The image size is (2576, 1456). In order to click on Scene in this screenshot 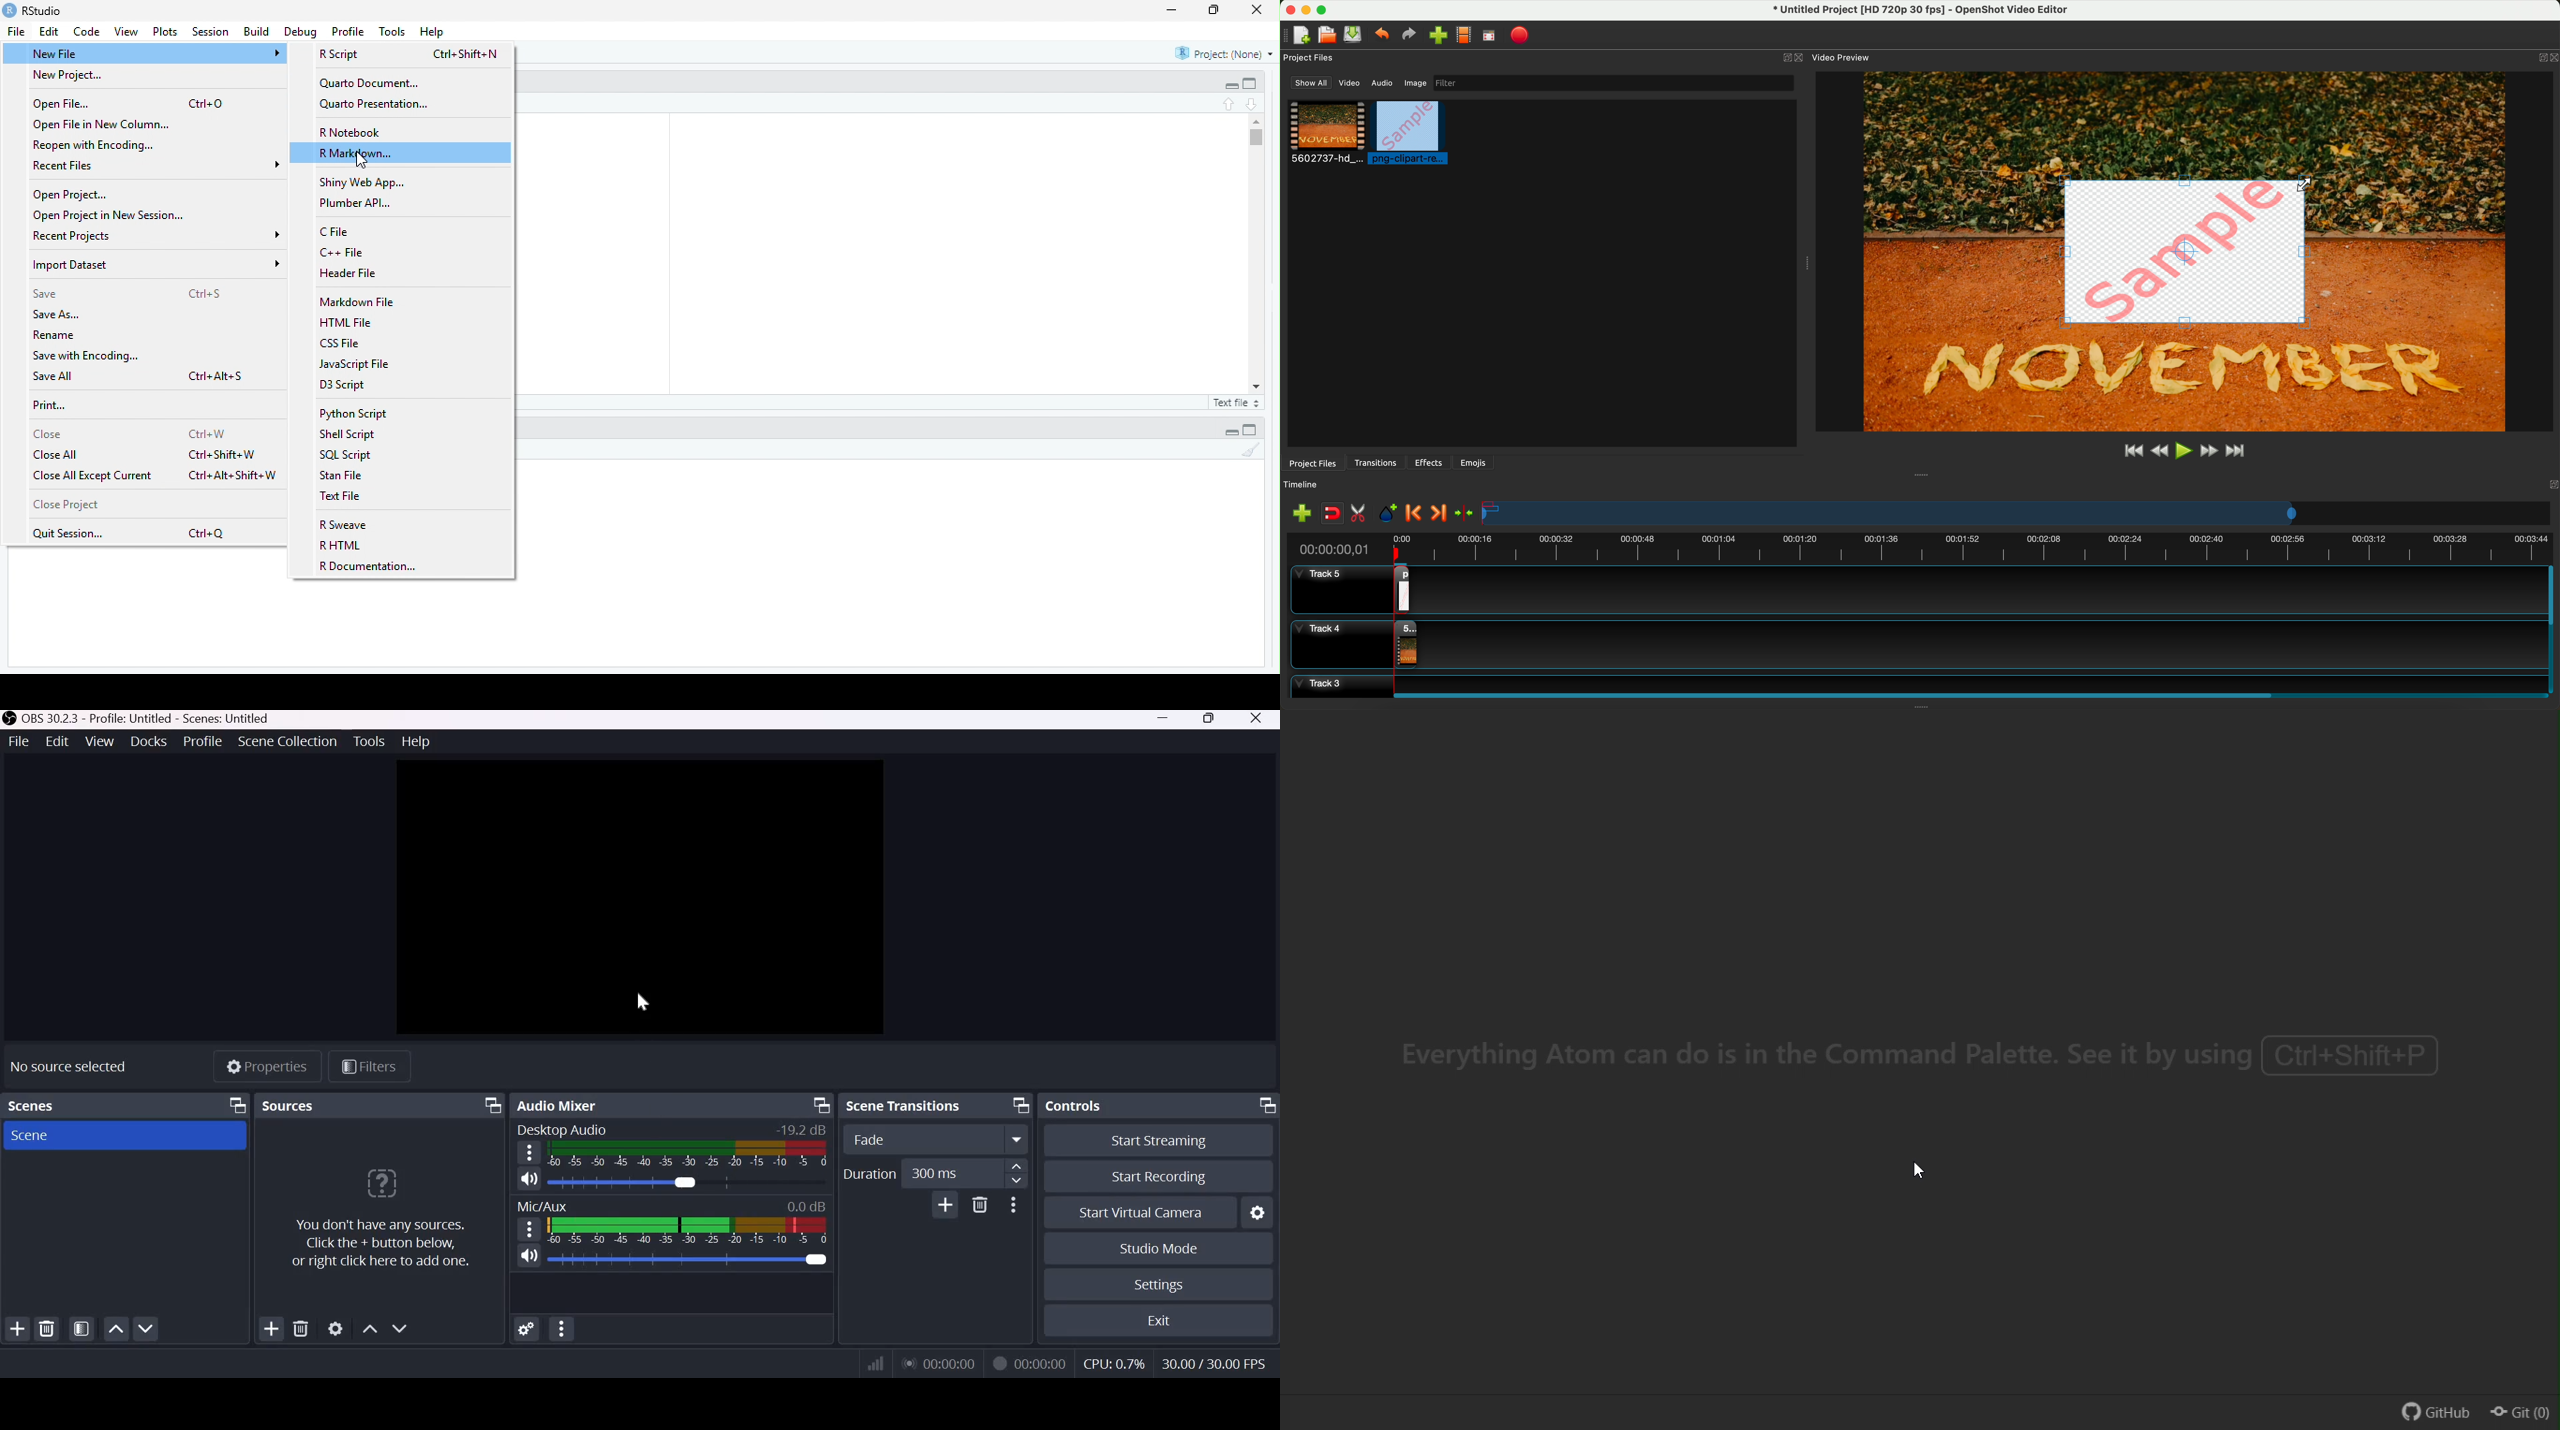, I will do `click(47, 1135)`.